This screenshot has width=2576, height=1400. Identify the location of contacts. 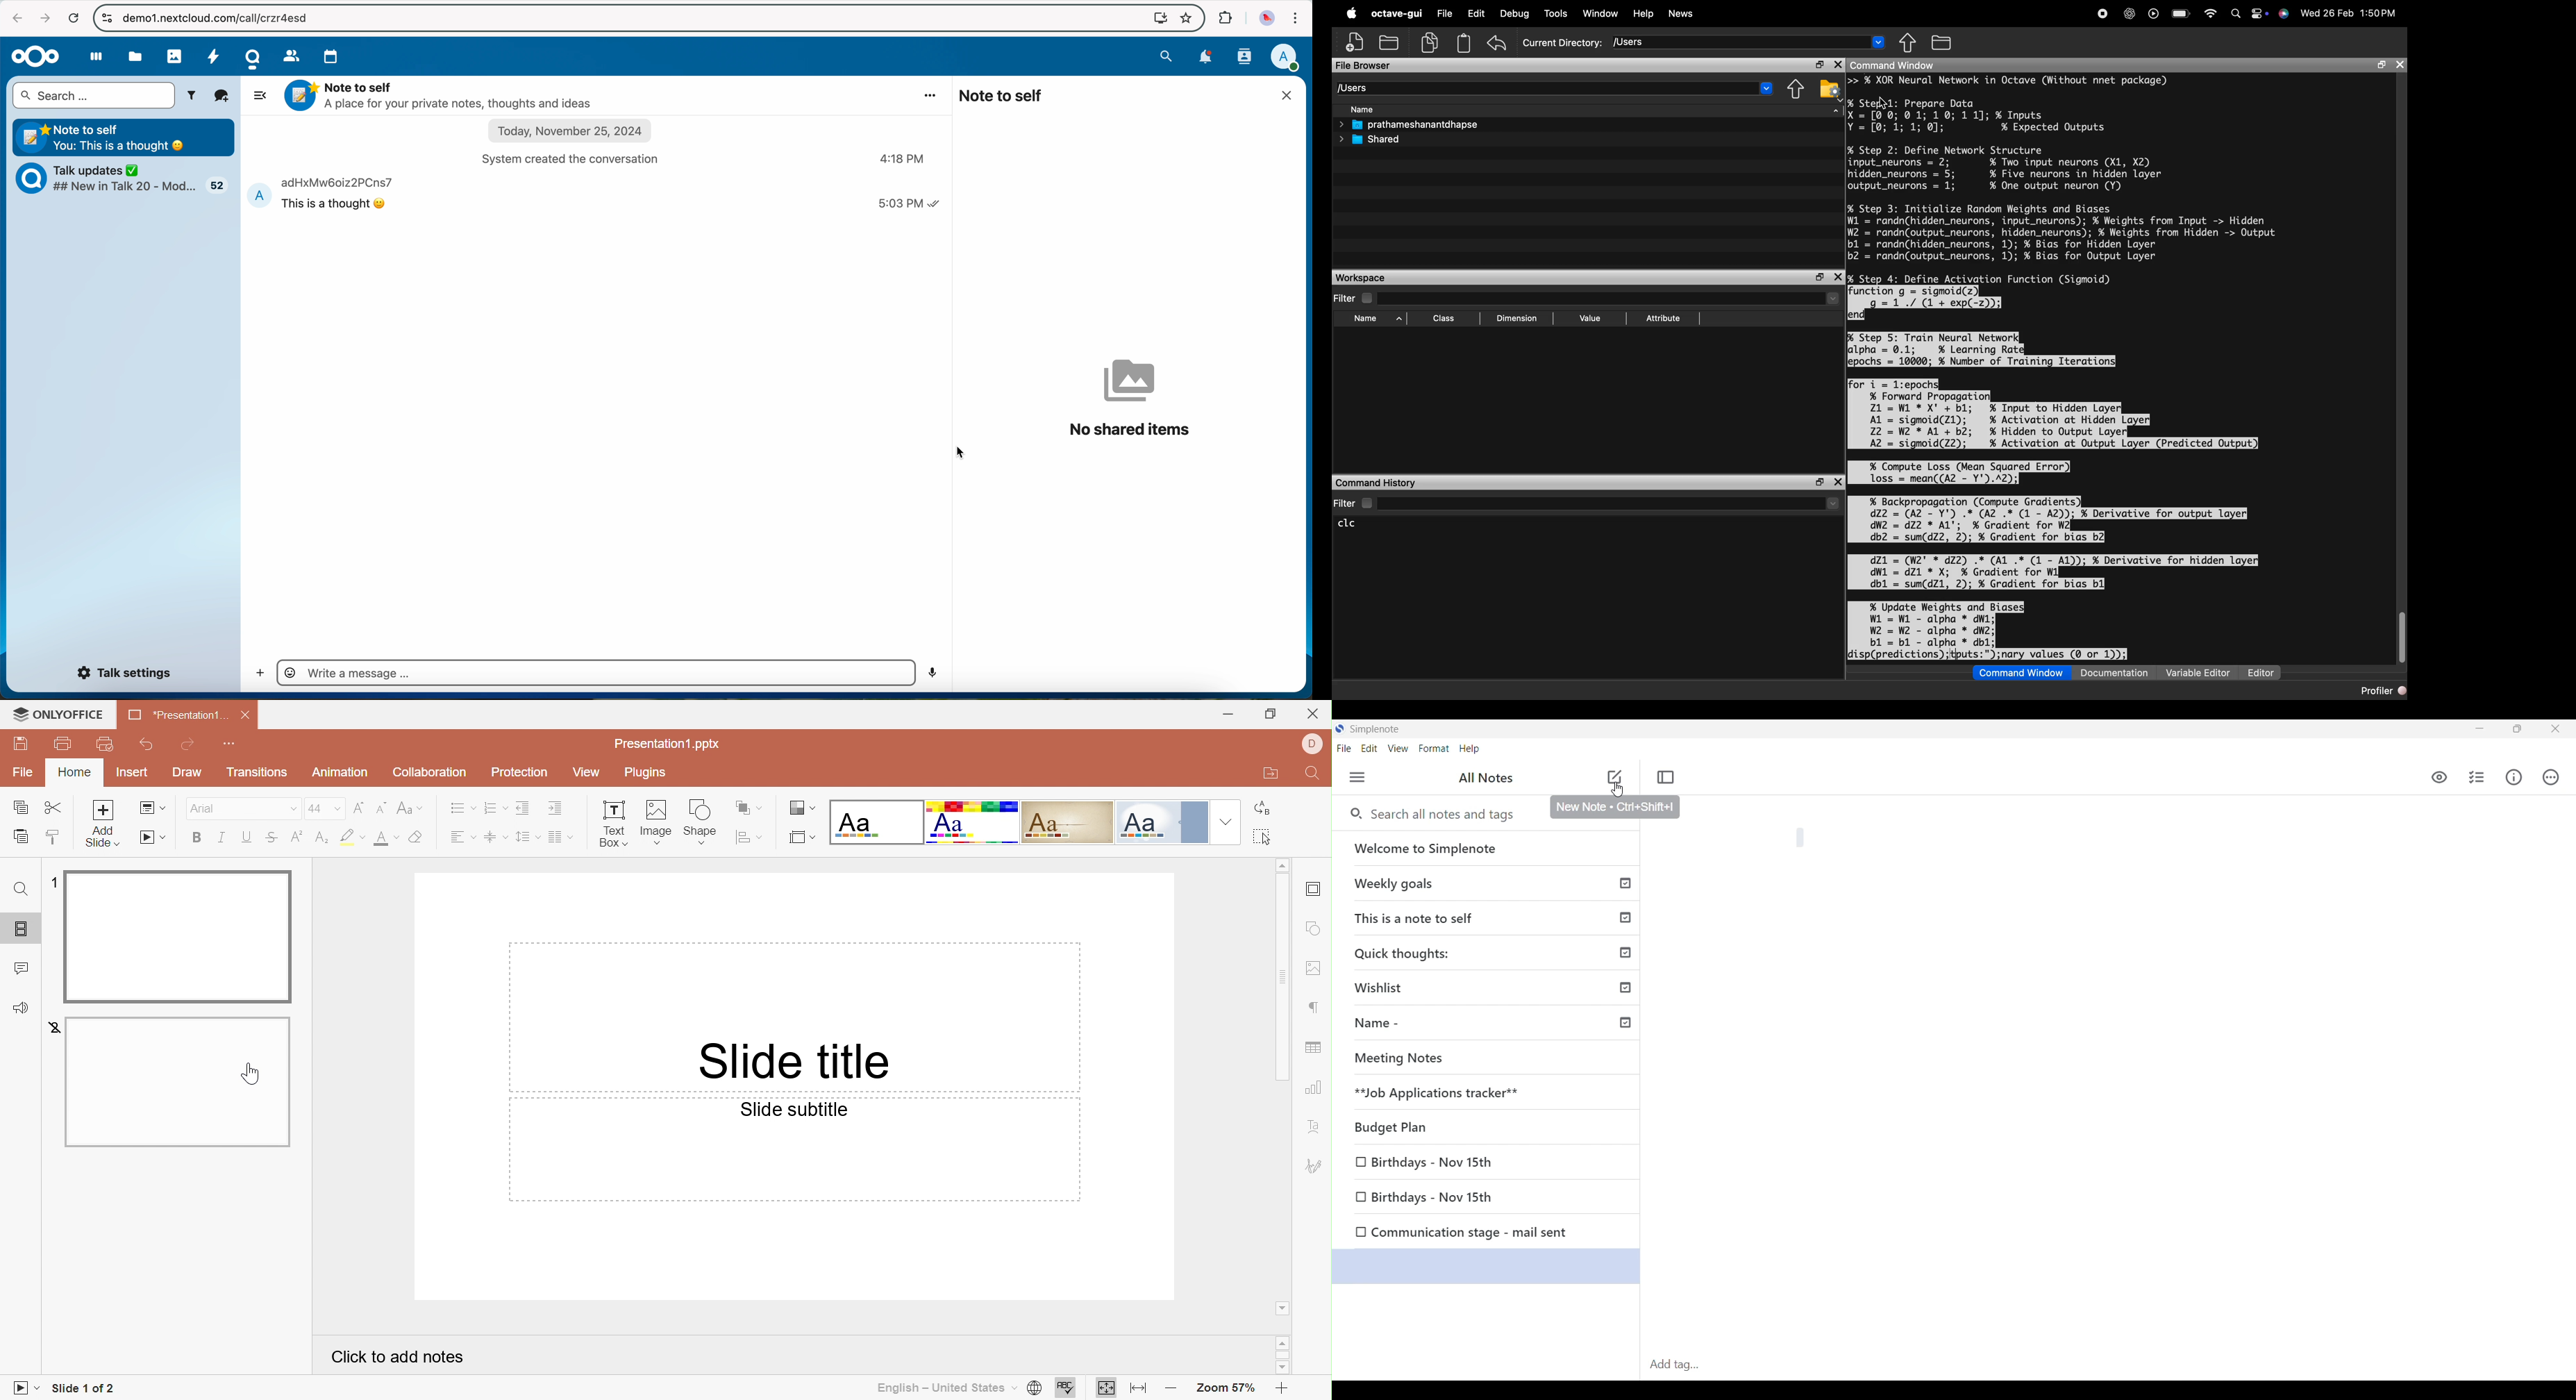
(290, 55).